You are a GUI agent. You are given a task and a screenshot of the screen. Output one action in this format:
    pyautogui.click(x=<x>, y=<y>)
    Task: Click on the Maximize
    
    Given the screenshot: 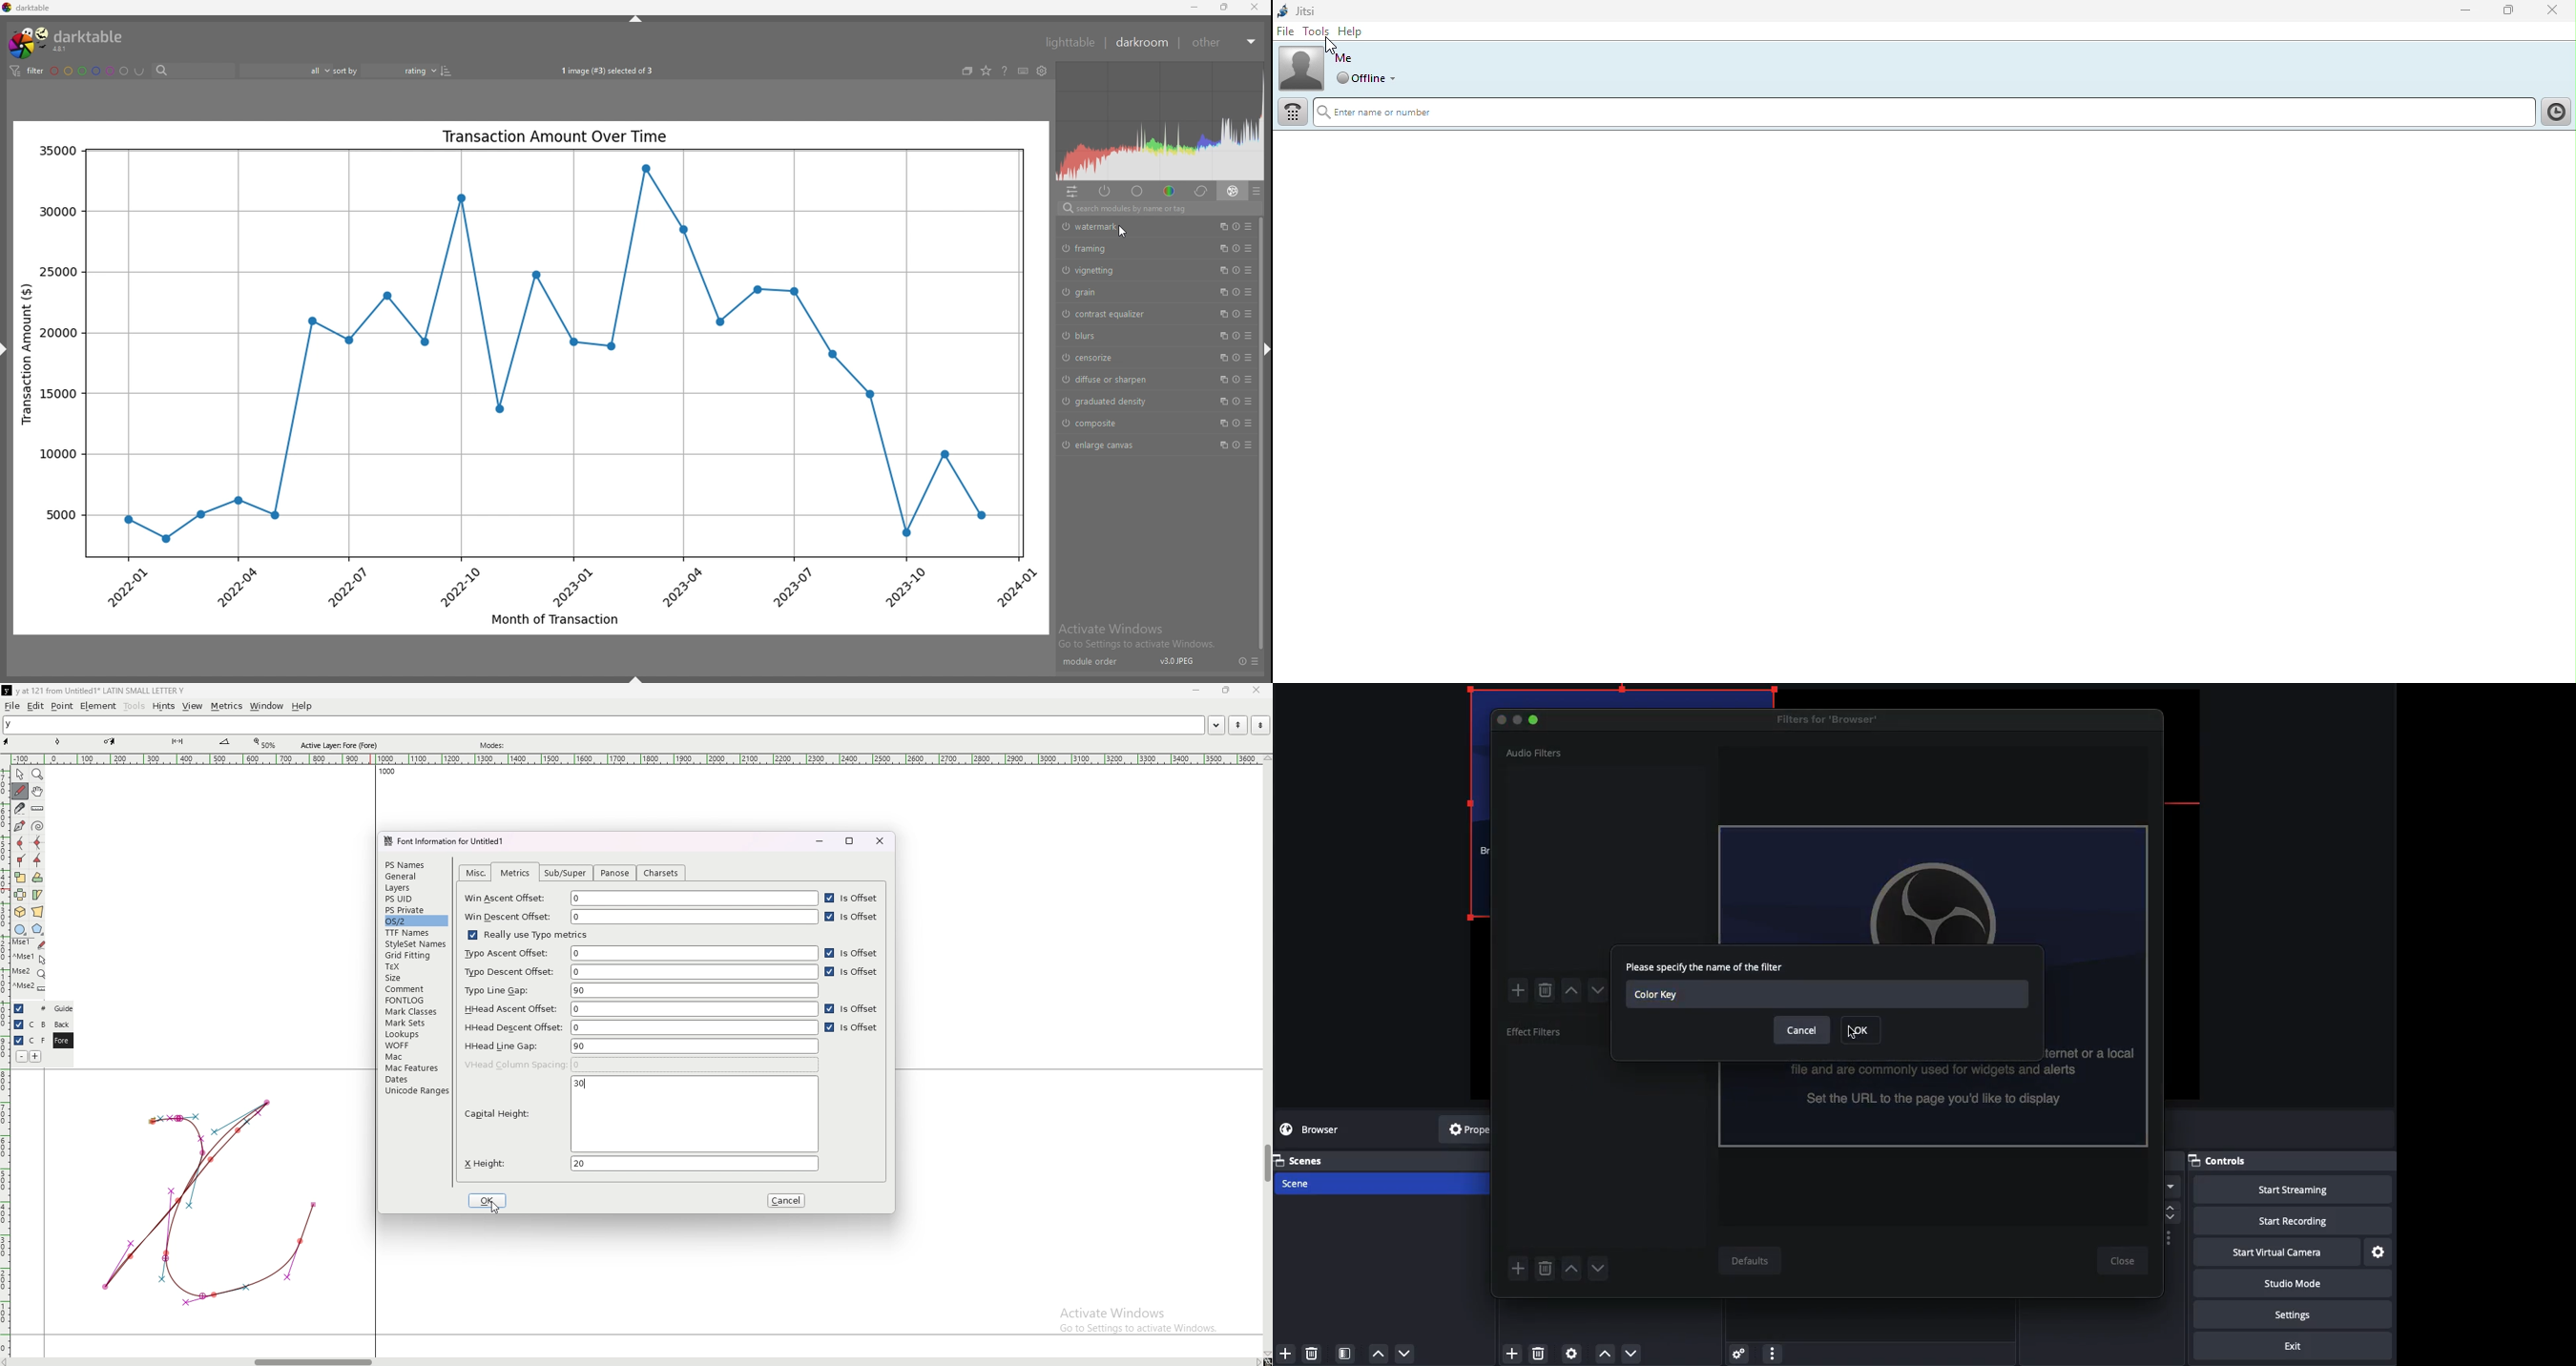 What is the action you would take?
    pyautogui.click(x=1535, y=721)
    